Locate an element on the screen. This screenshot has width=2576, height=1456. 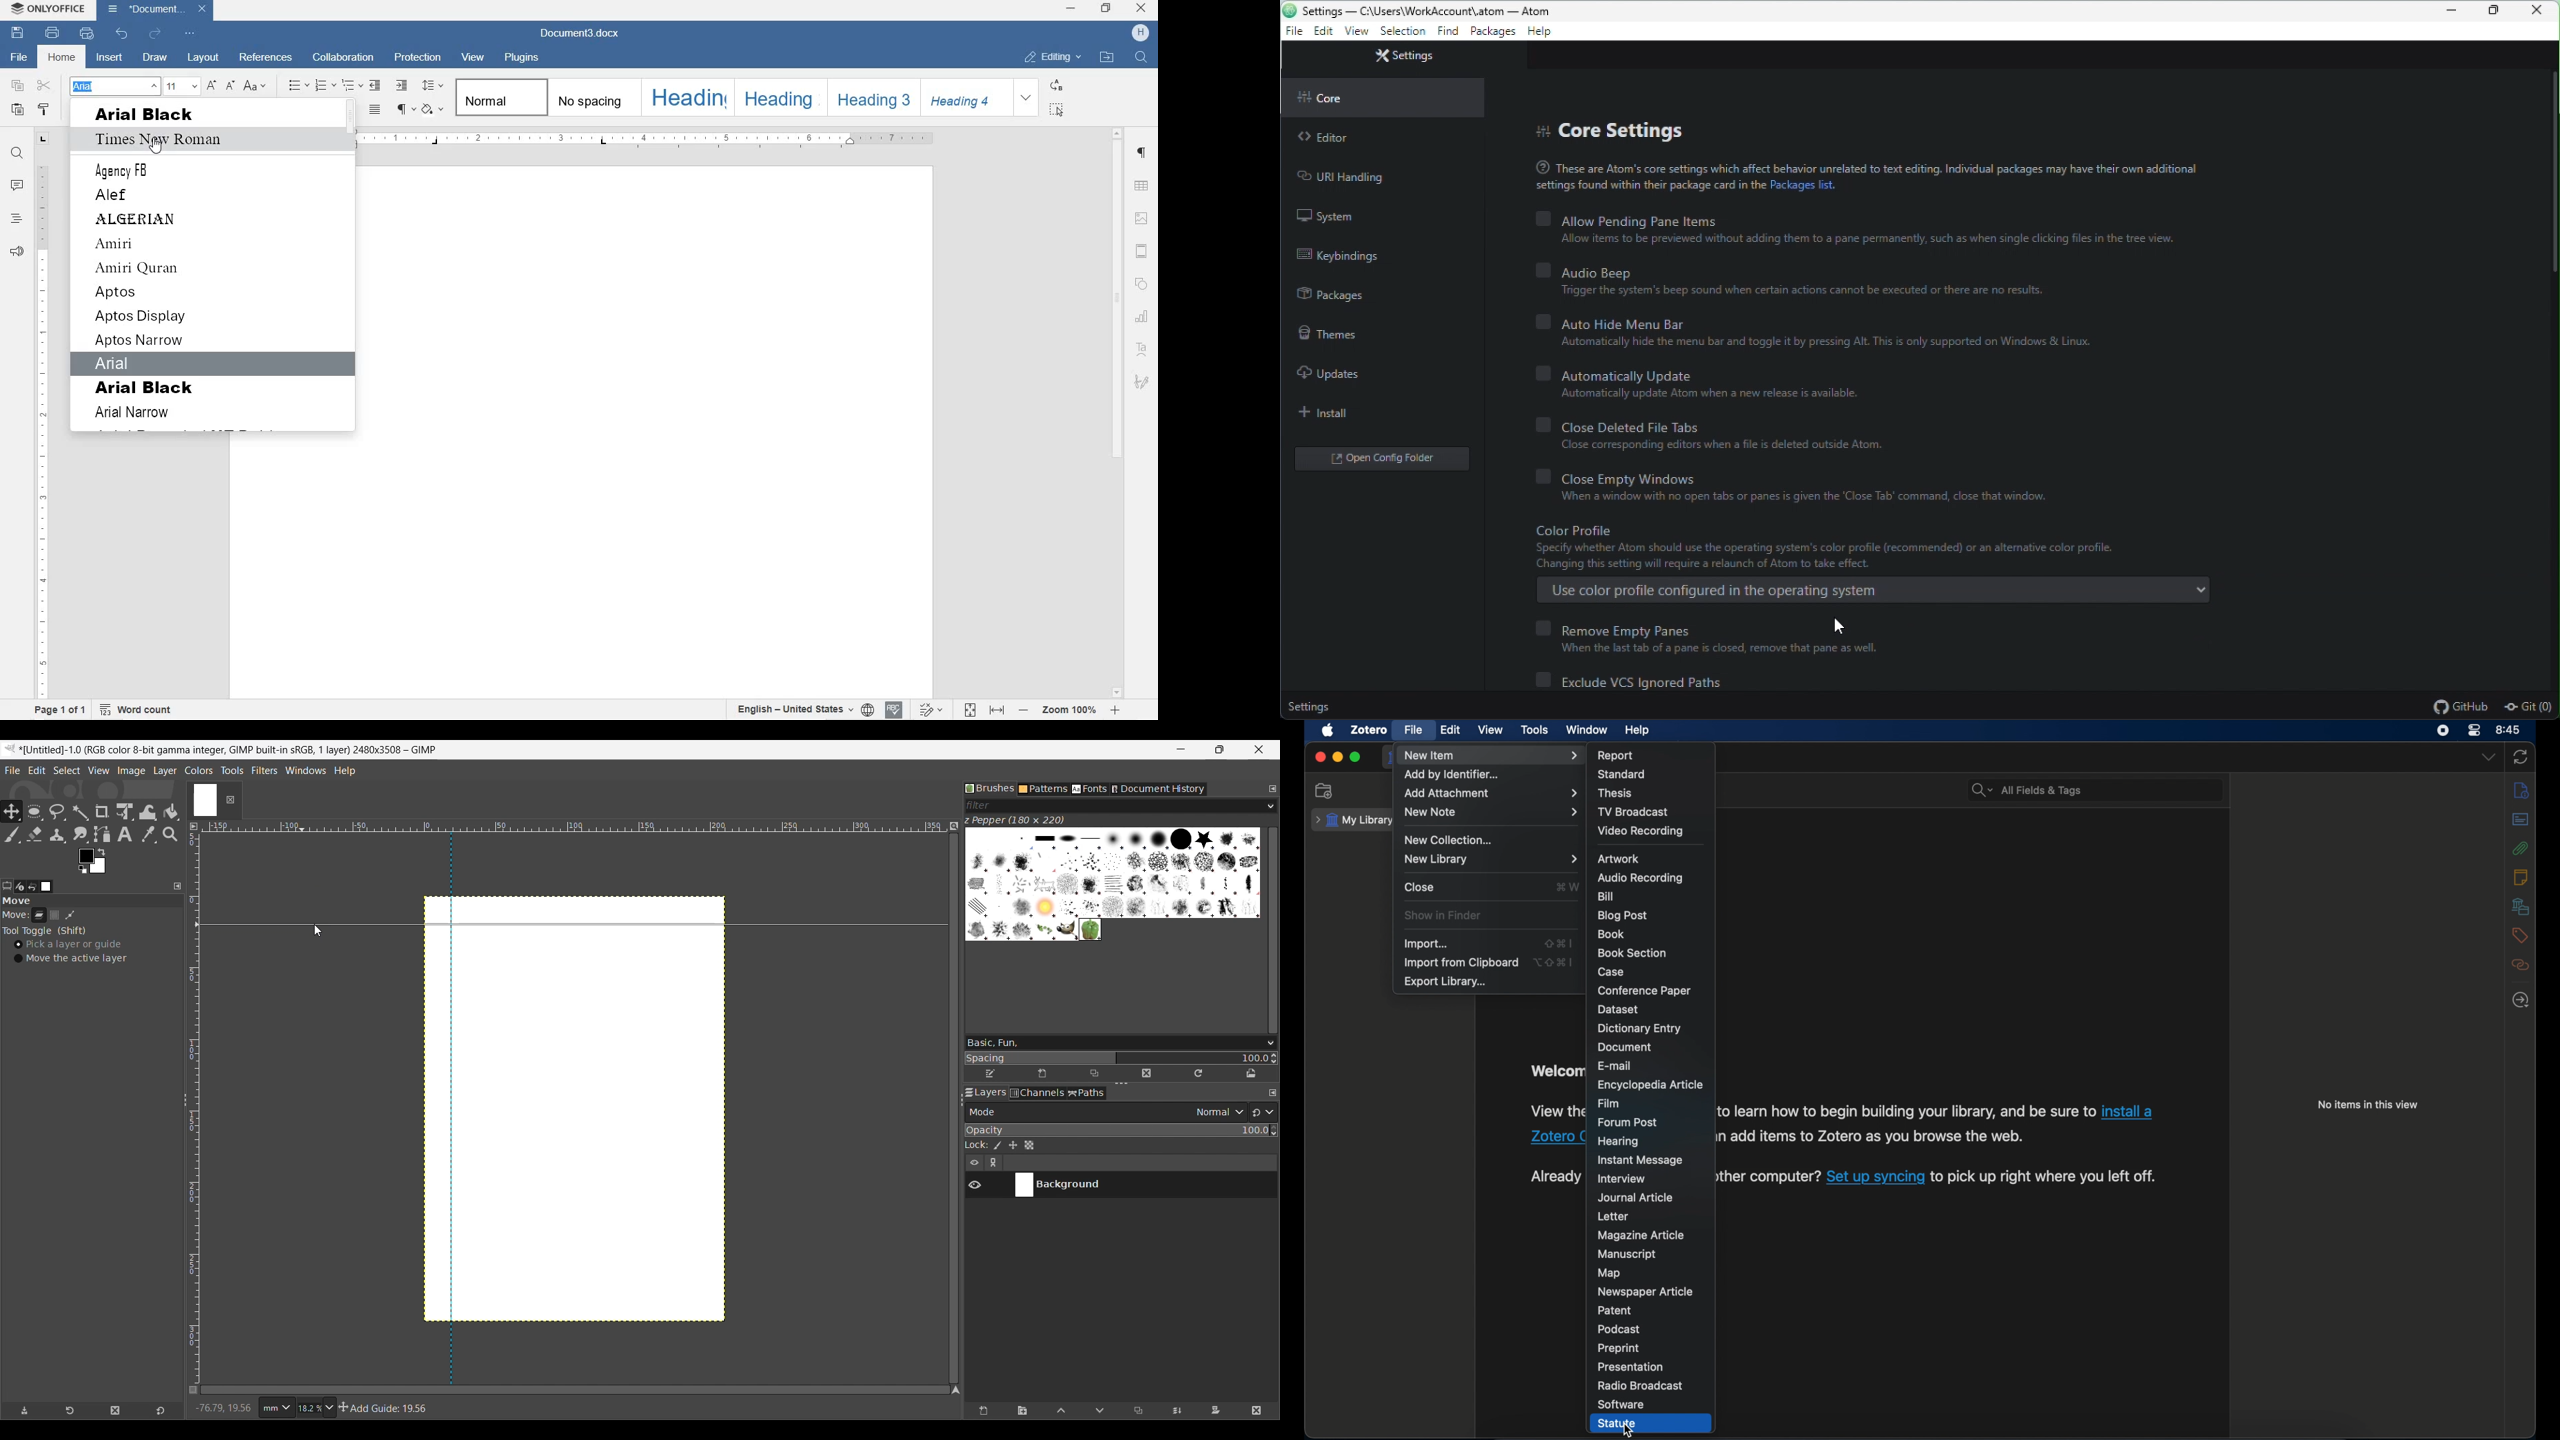
Move layer one step down is located at coordinates (1100, 1411).